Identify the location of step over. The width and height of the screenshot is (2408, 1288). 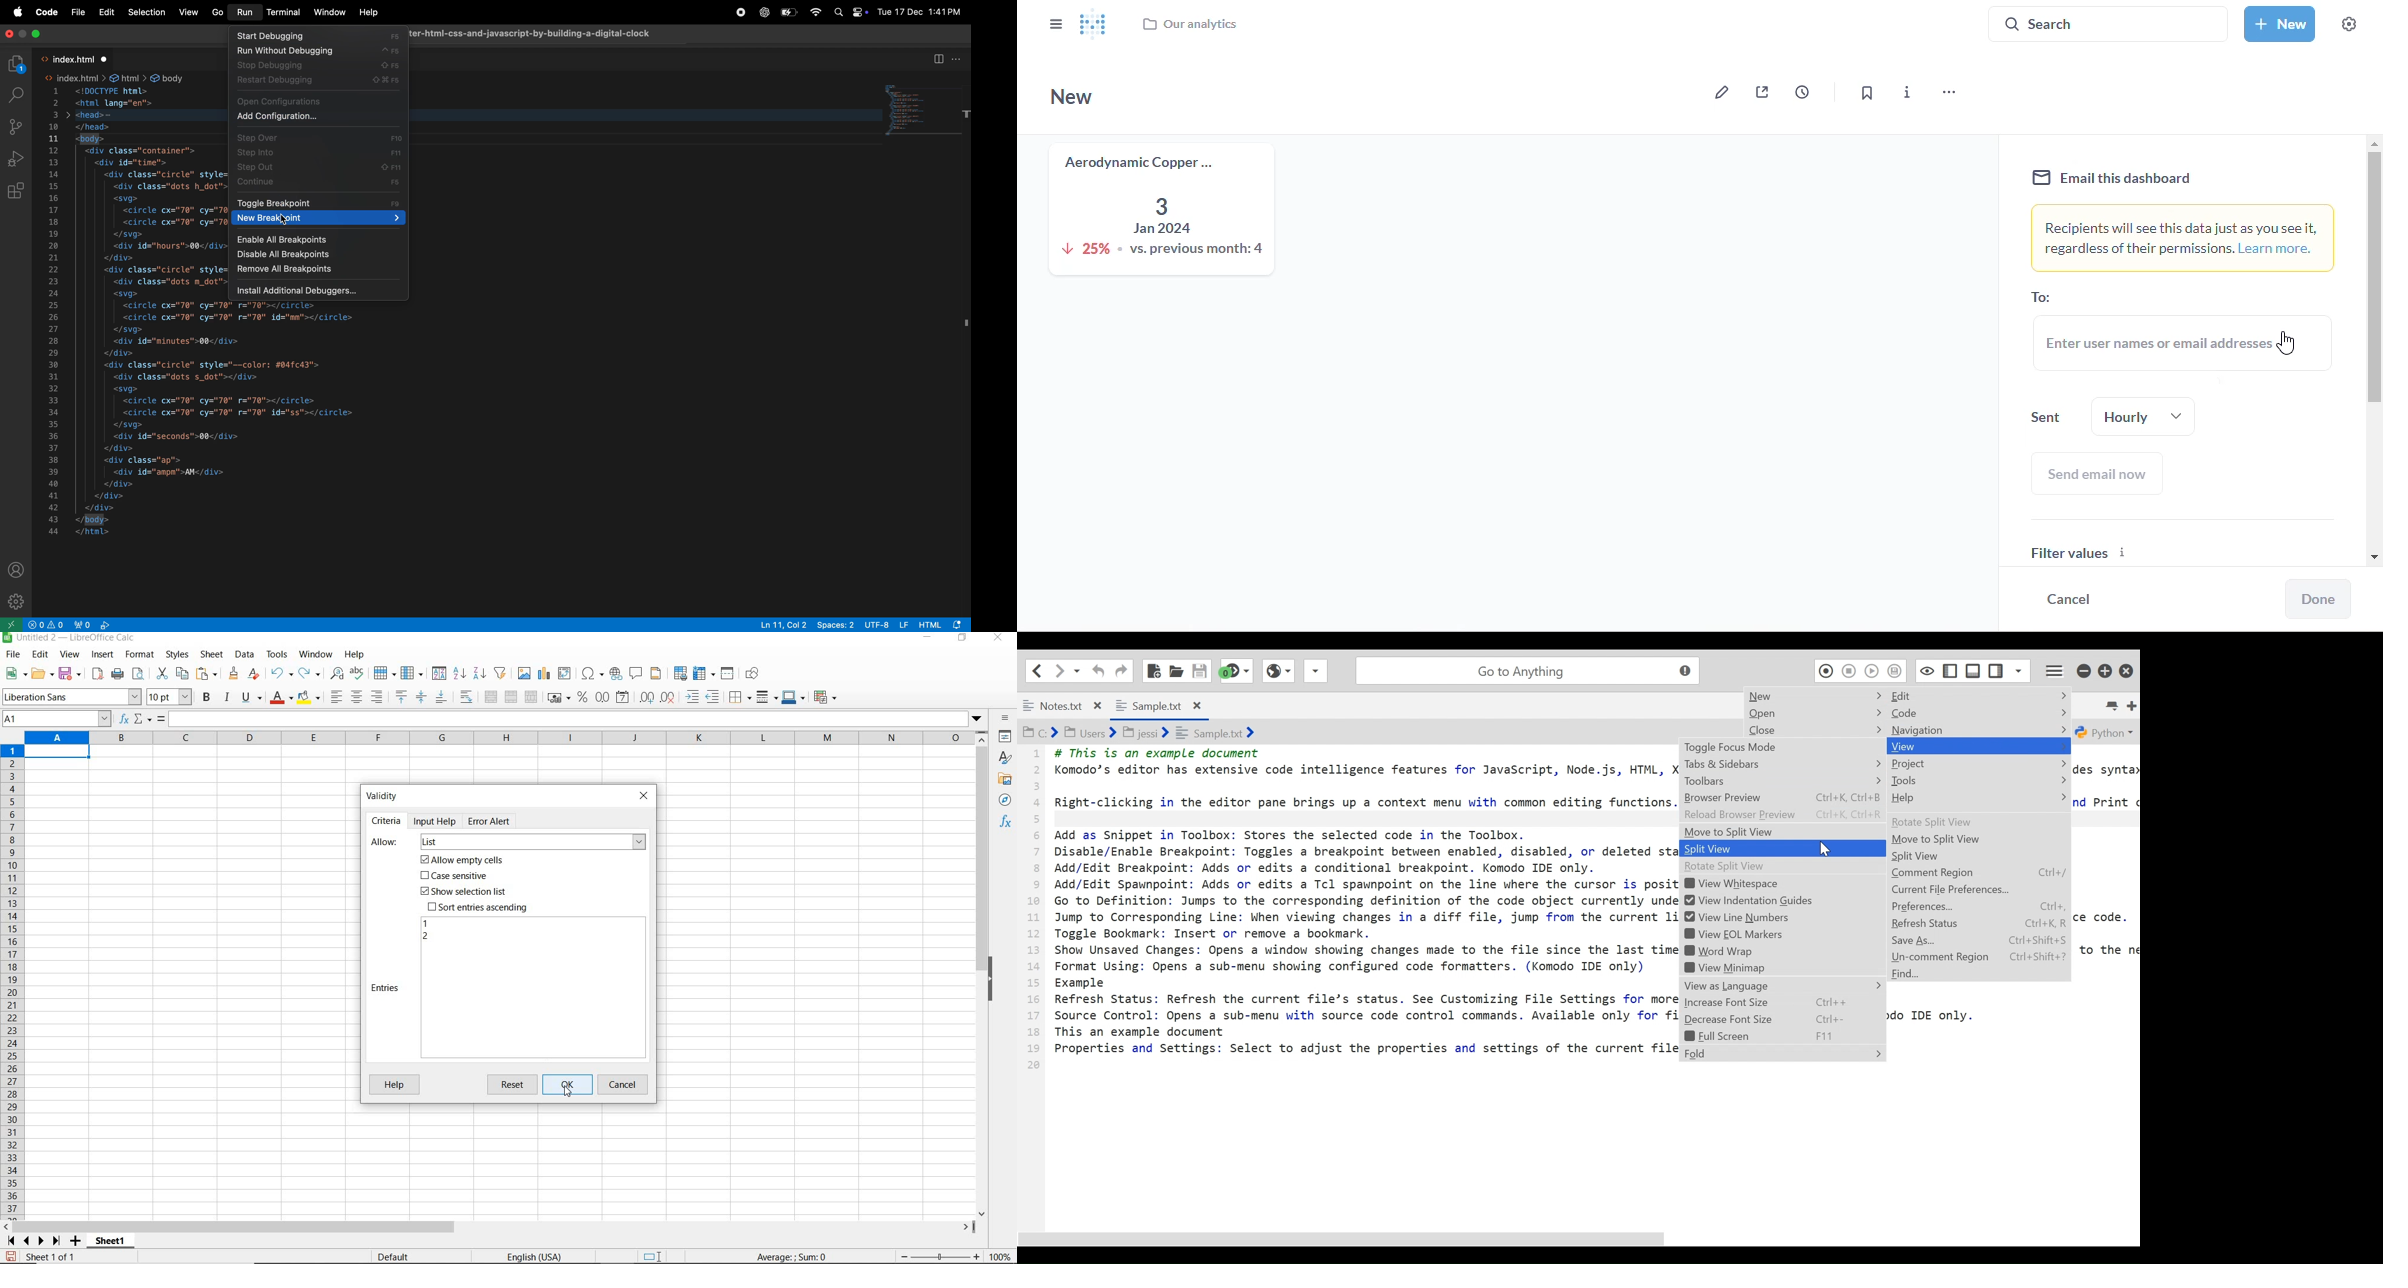
(321, 137).